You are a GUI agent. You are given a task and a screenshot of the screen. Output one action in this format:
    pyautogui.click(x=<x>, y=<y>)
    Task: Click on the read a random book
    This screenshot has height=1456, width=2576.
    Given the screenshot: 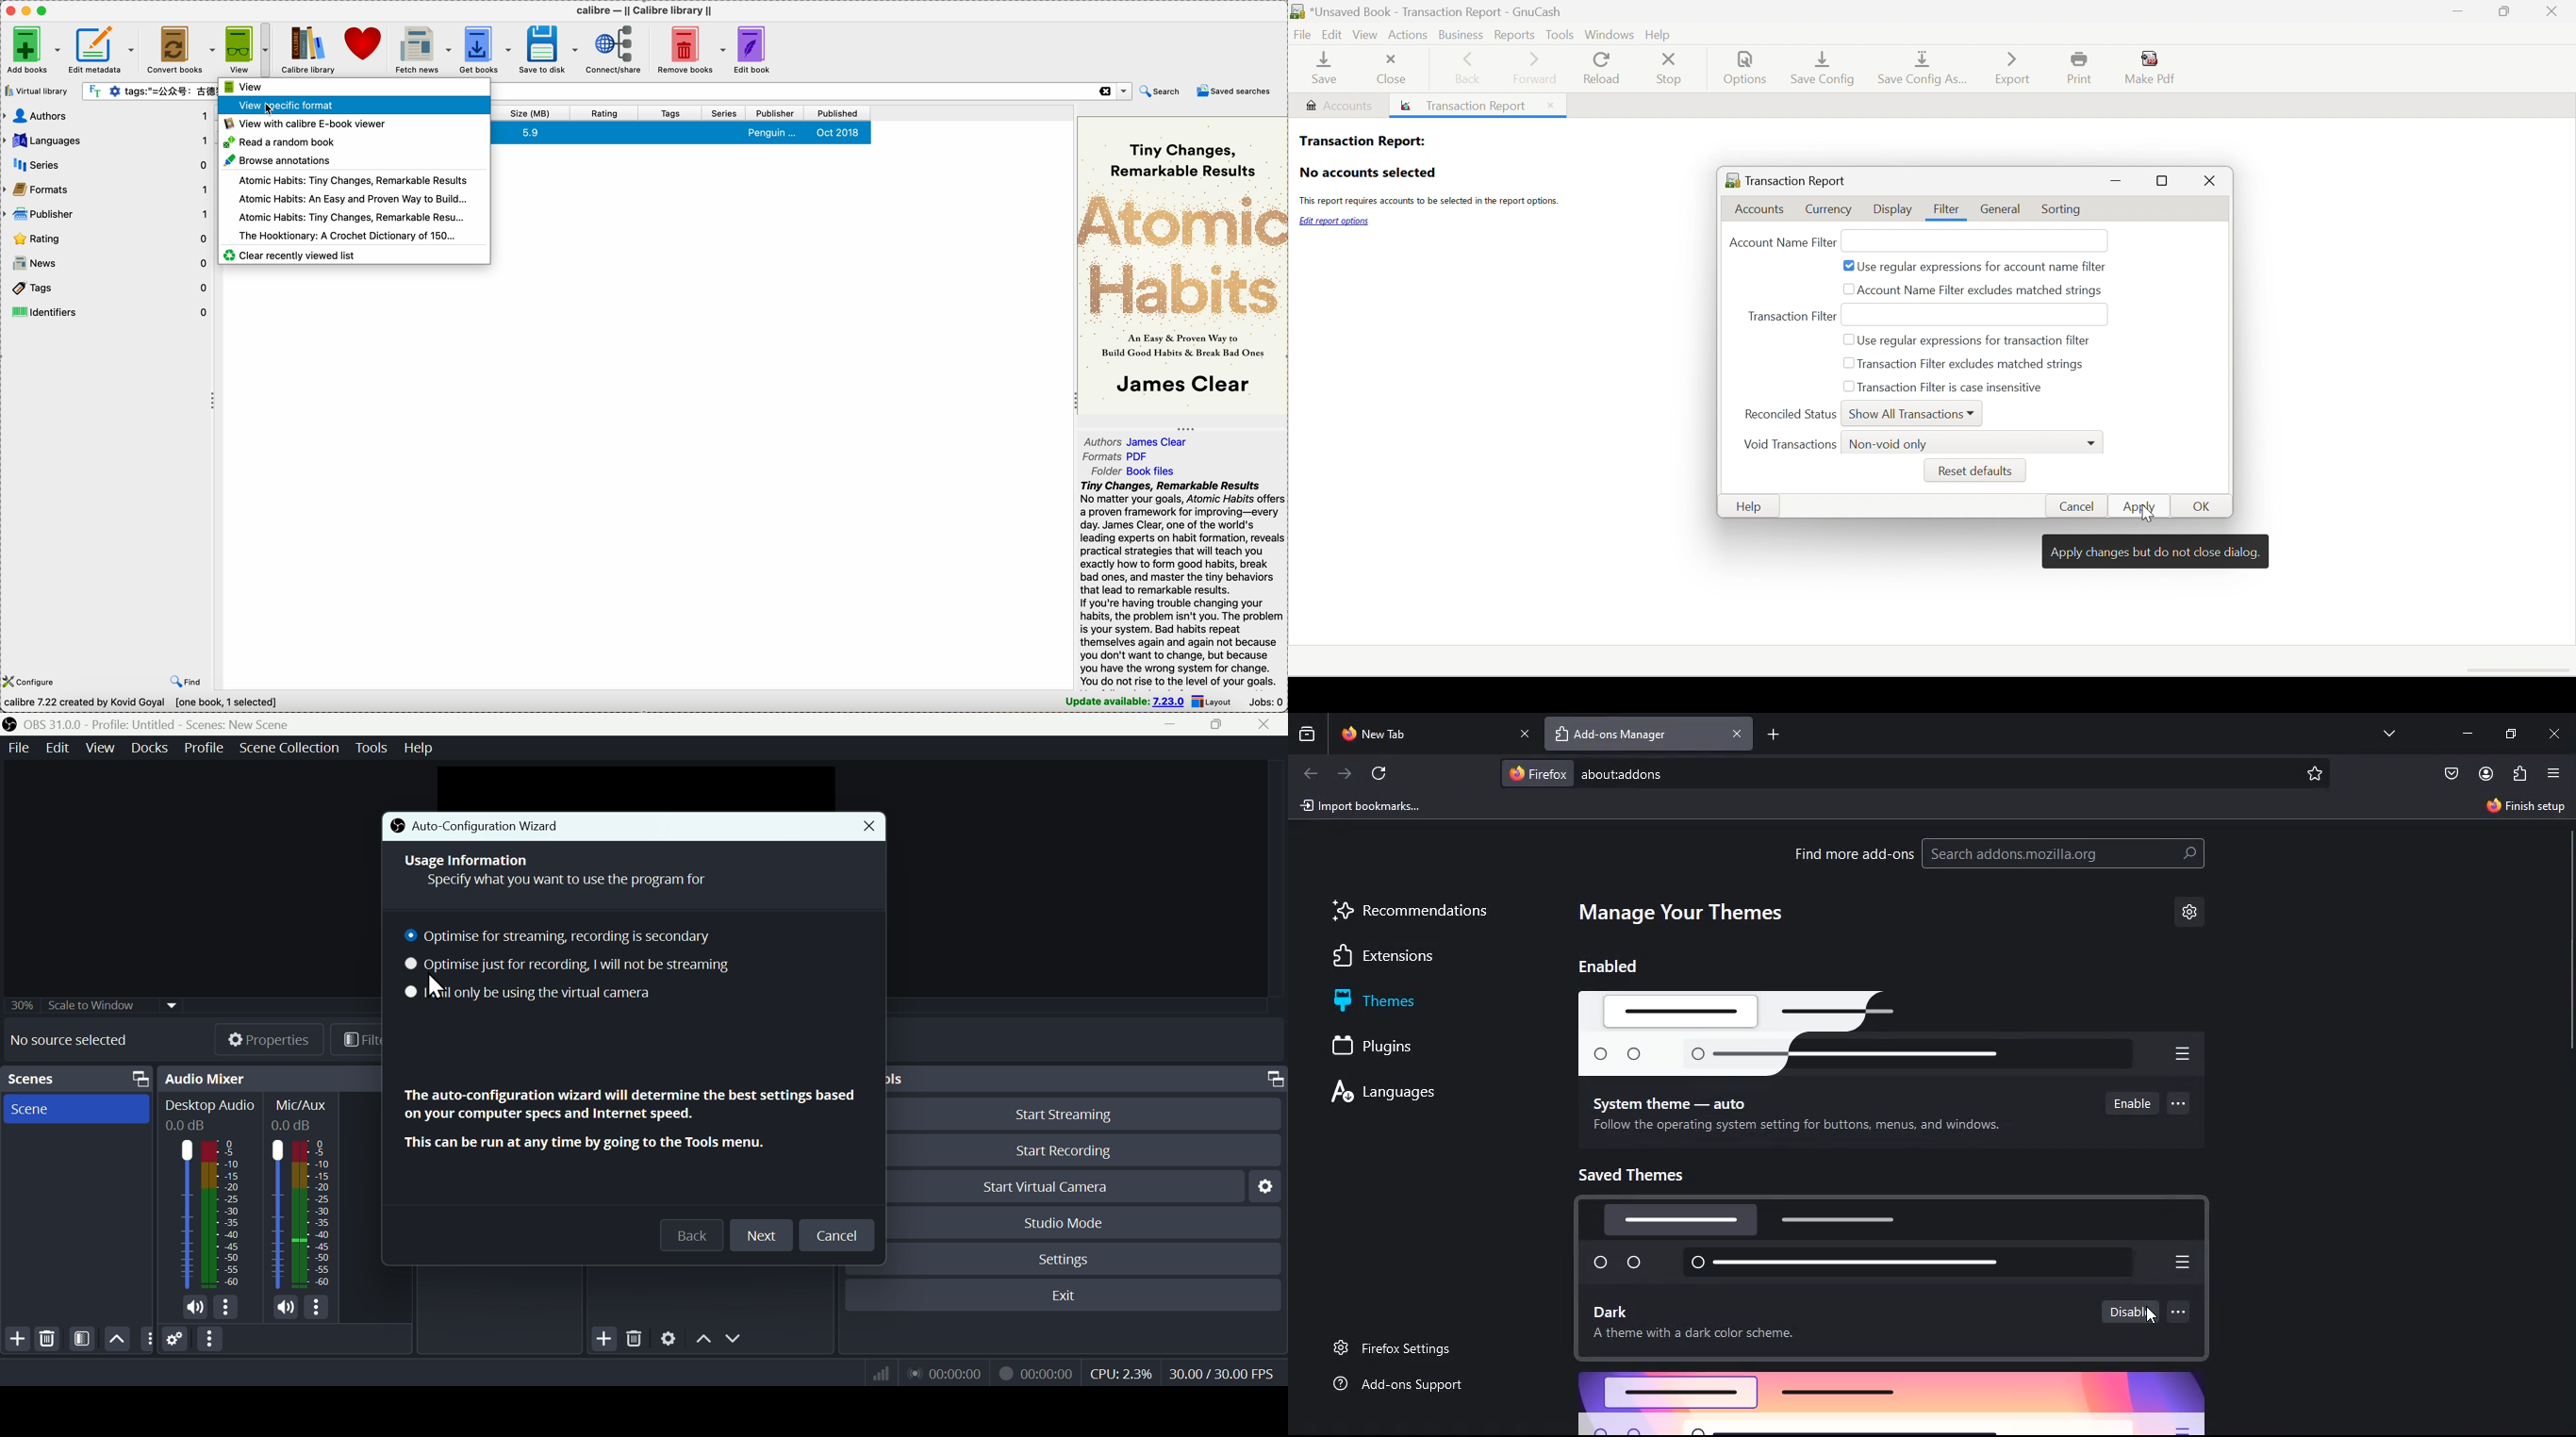 What is the action you would take?
    pyautogui.click(x=280, y=141)
    